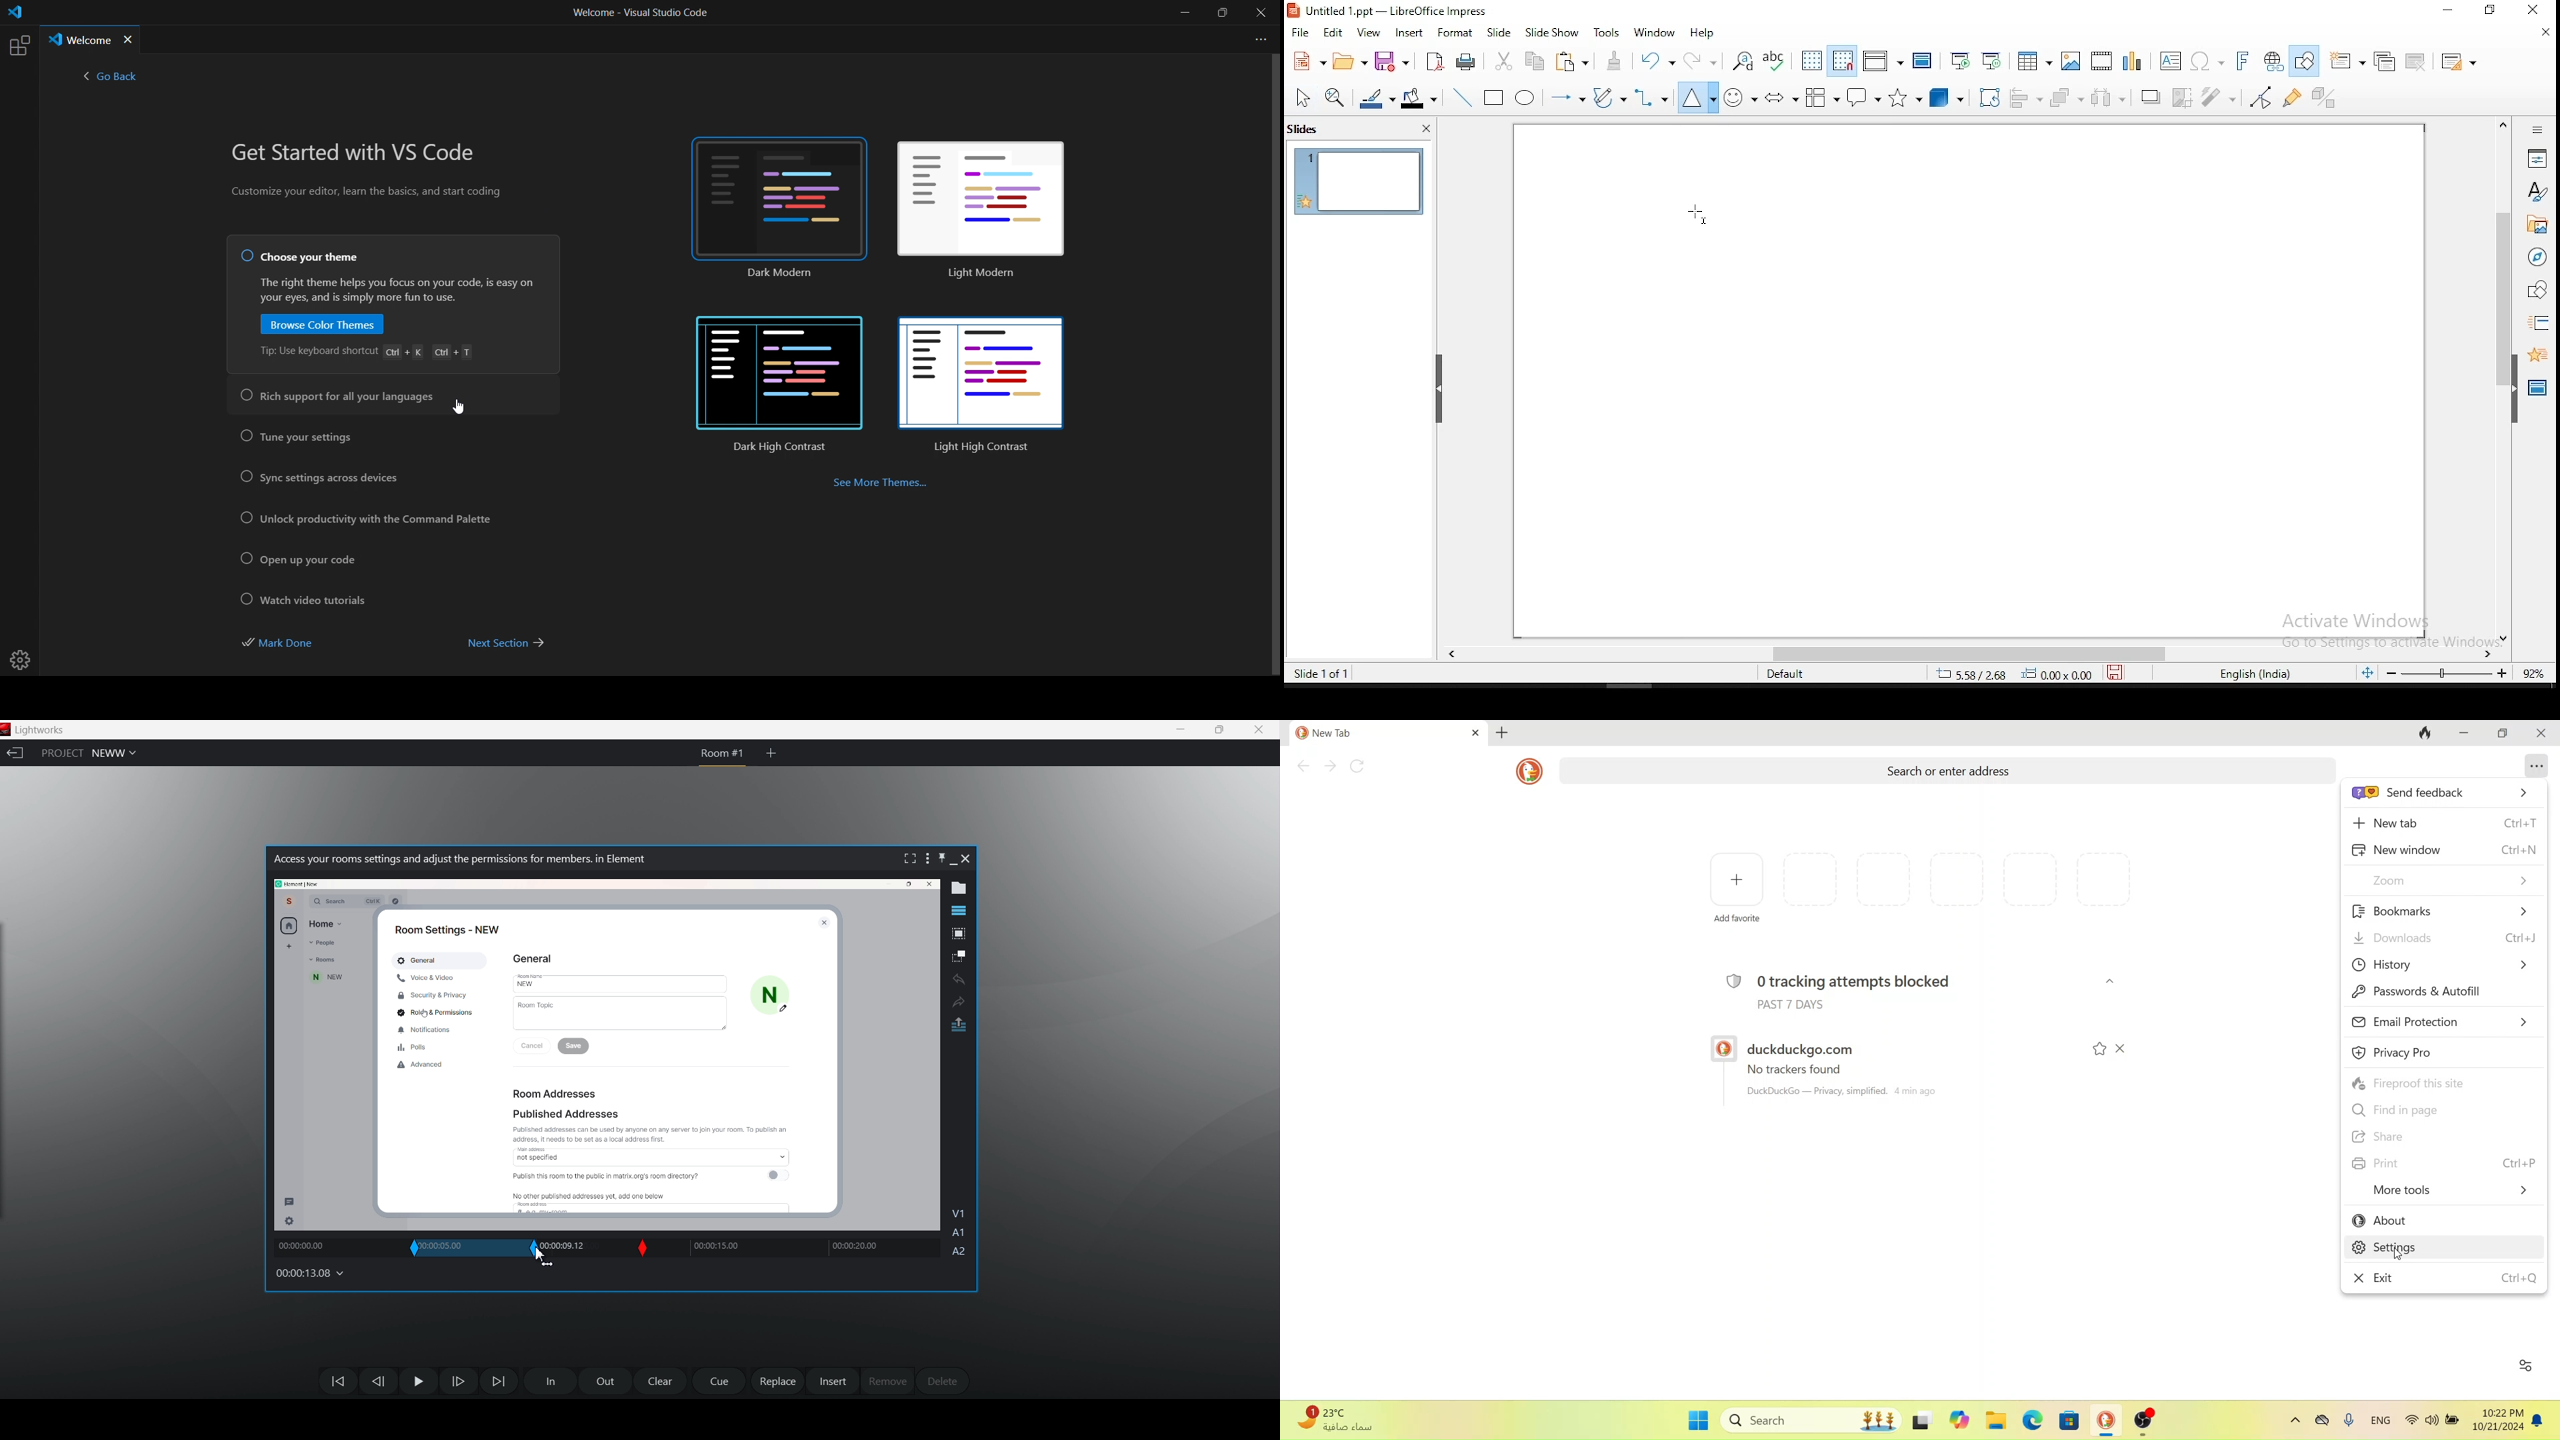  I want to click on Move Forward, so click(499, 1380).